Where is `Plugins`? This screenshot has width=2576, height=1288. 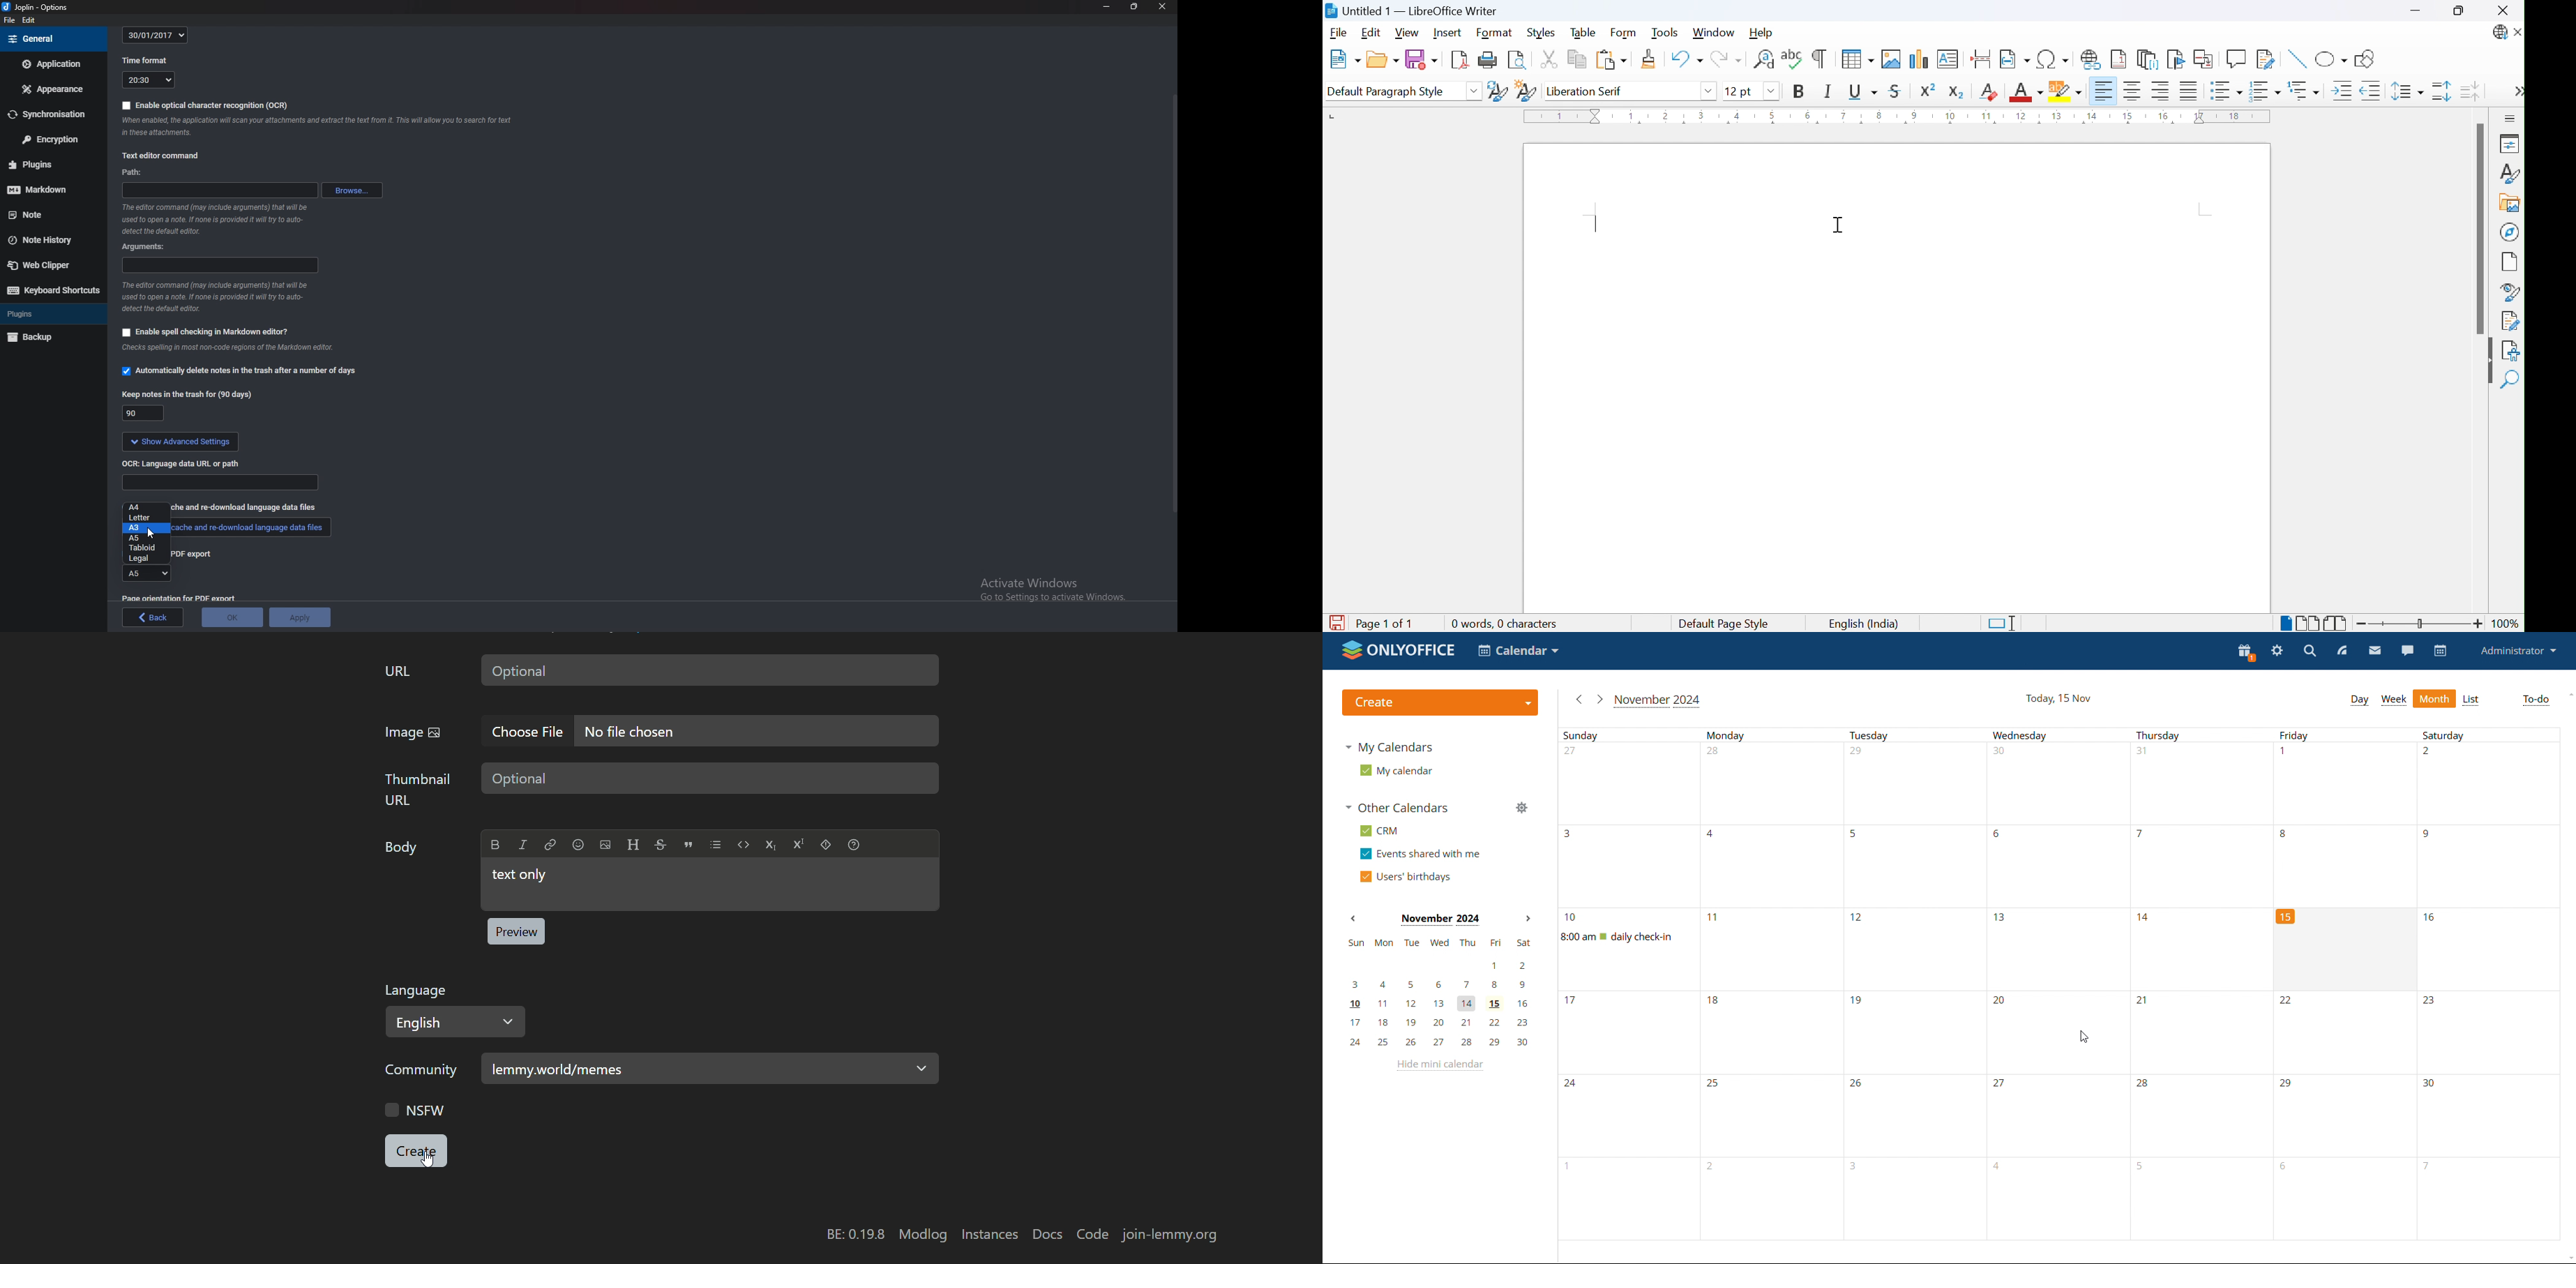 Plugins is located at coordinates (43, 165).